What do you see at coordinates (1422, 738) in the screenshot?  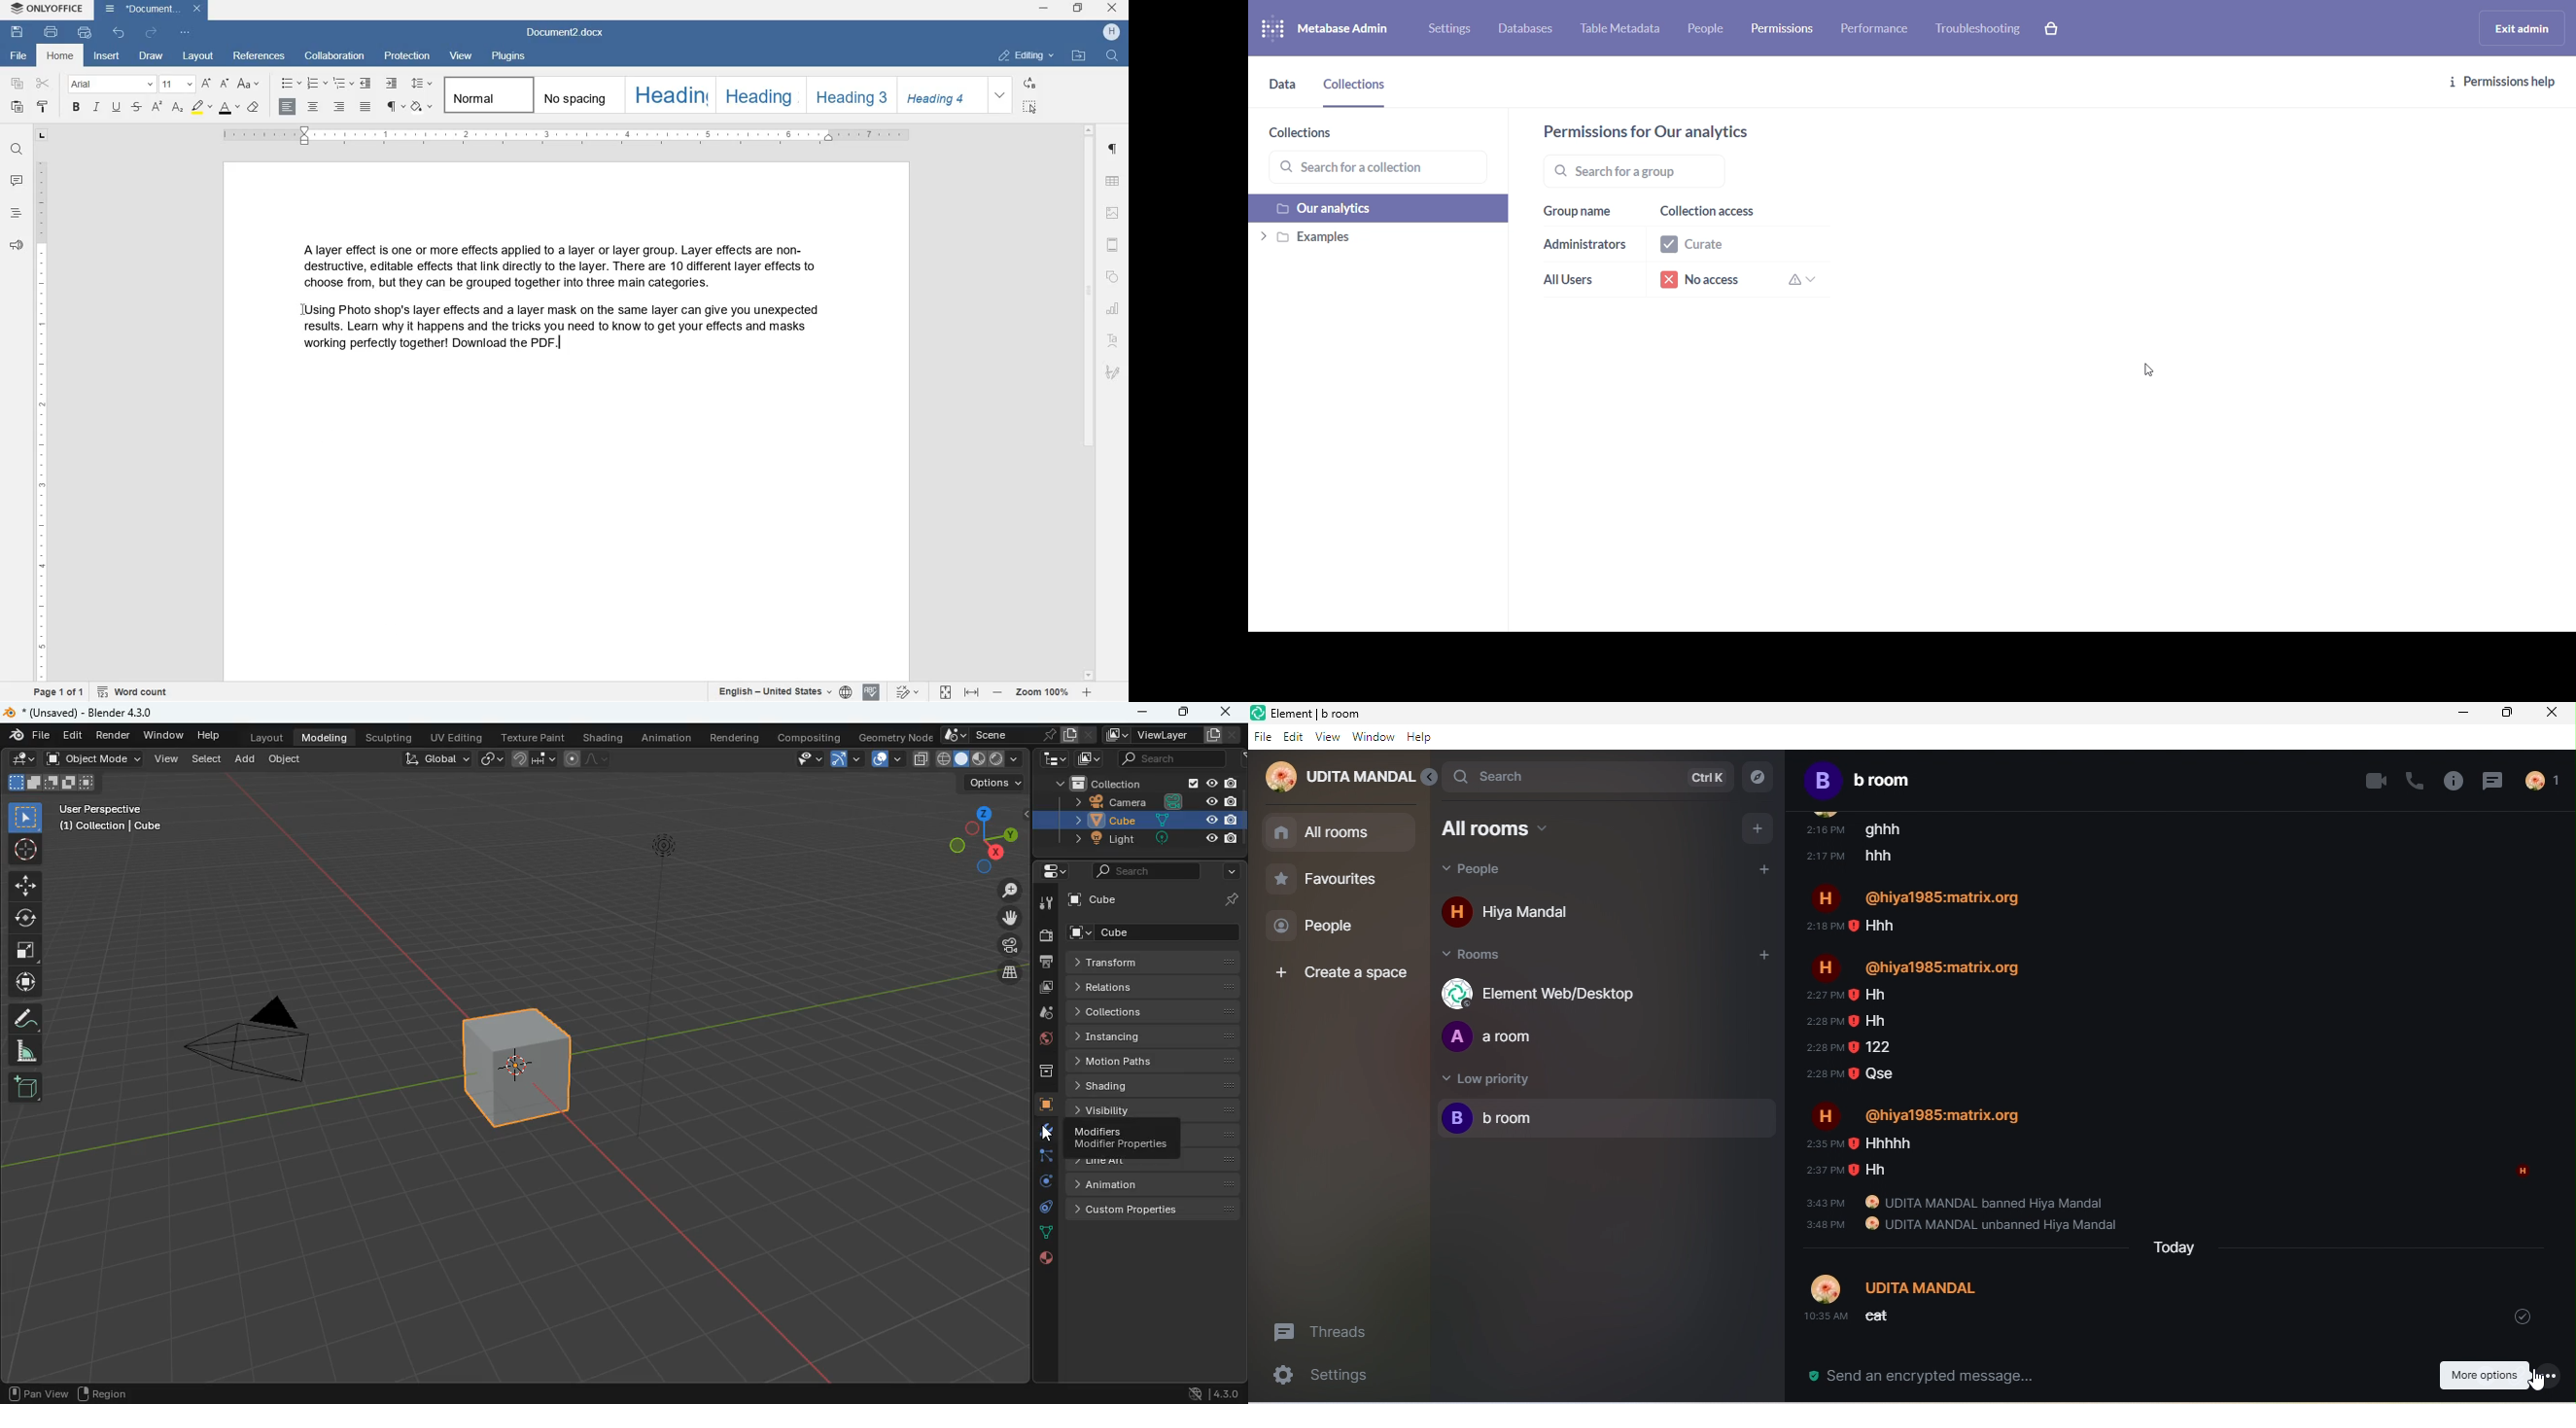 I see `help` at bounding box center [1422, 738].